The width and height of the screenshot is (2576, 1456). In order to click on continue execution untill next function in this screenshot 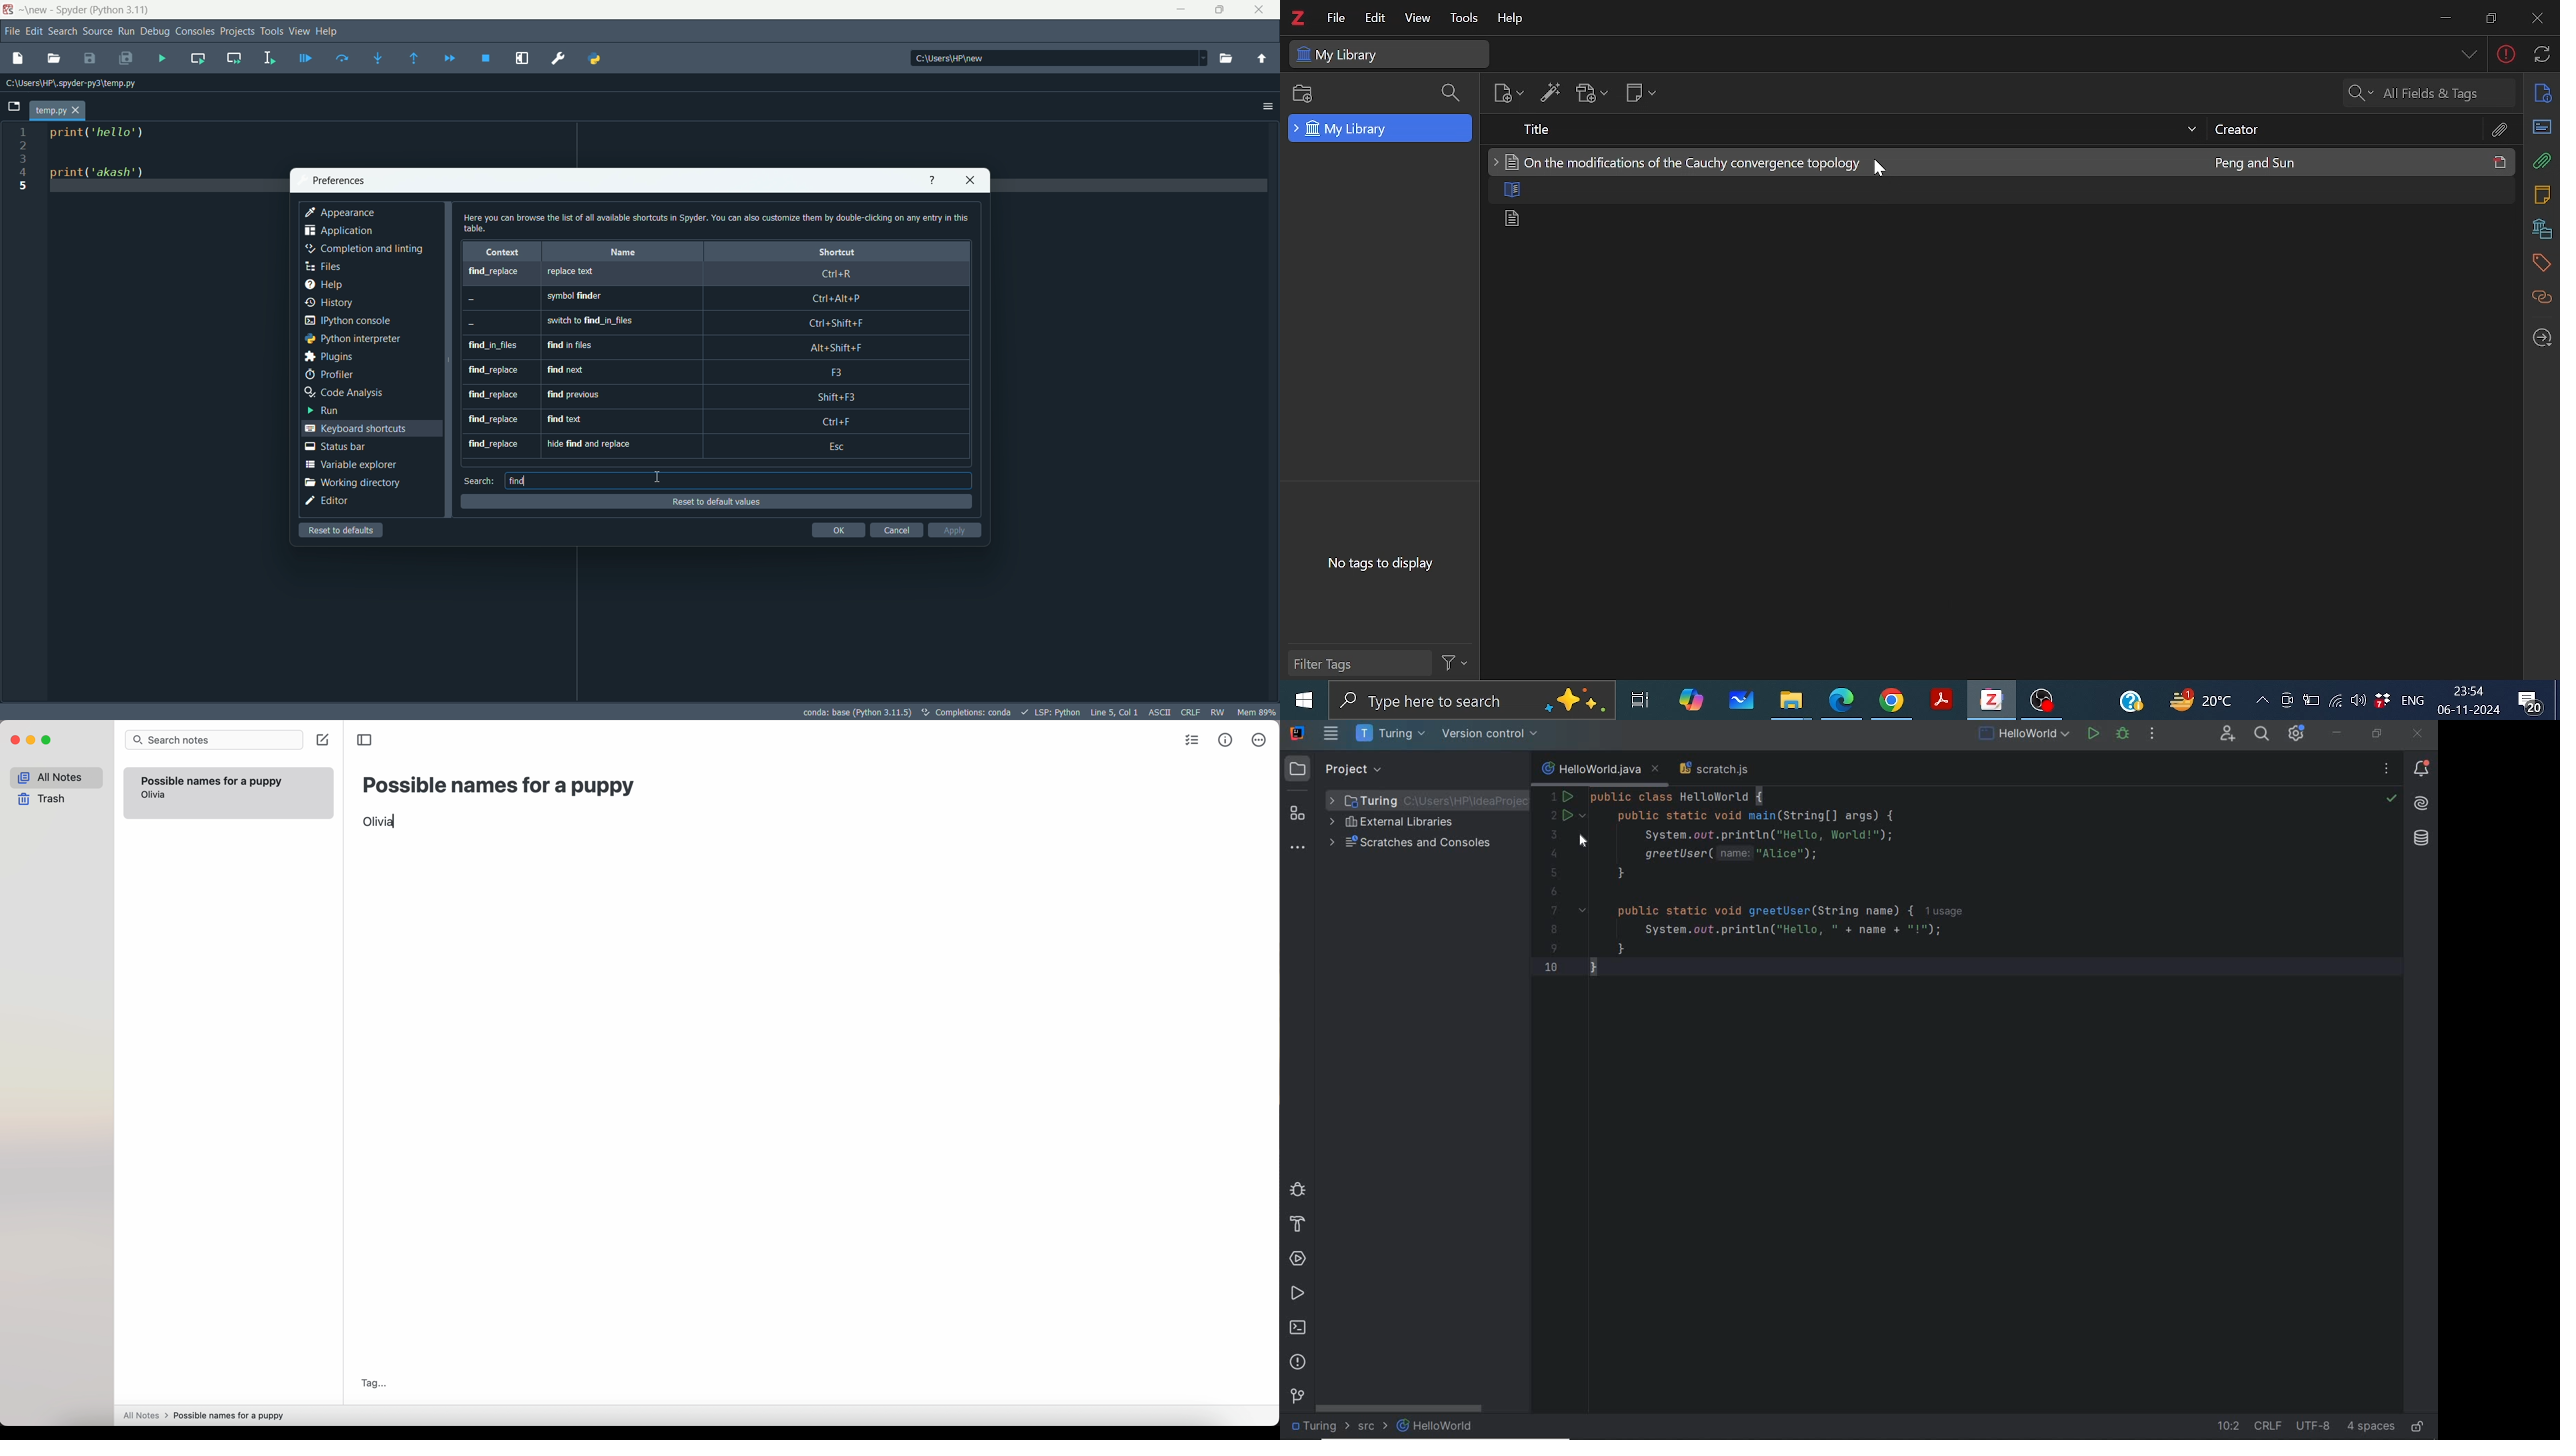, I will do `click(415, 57)`.